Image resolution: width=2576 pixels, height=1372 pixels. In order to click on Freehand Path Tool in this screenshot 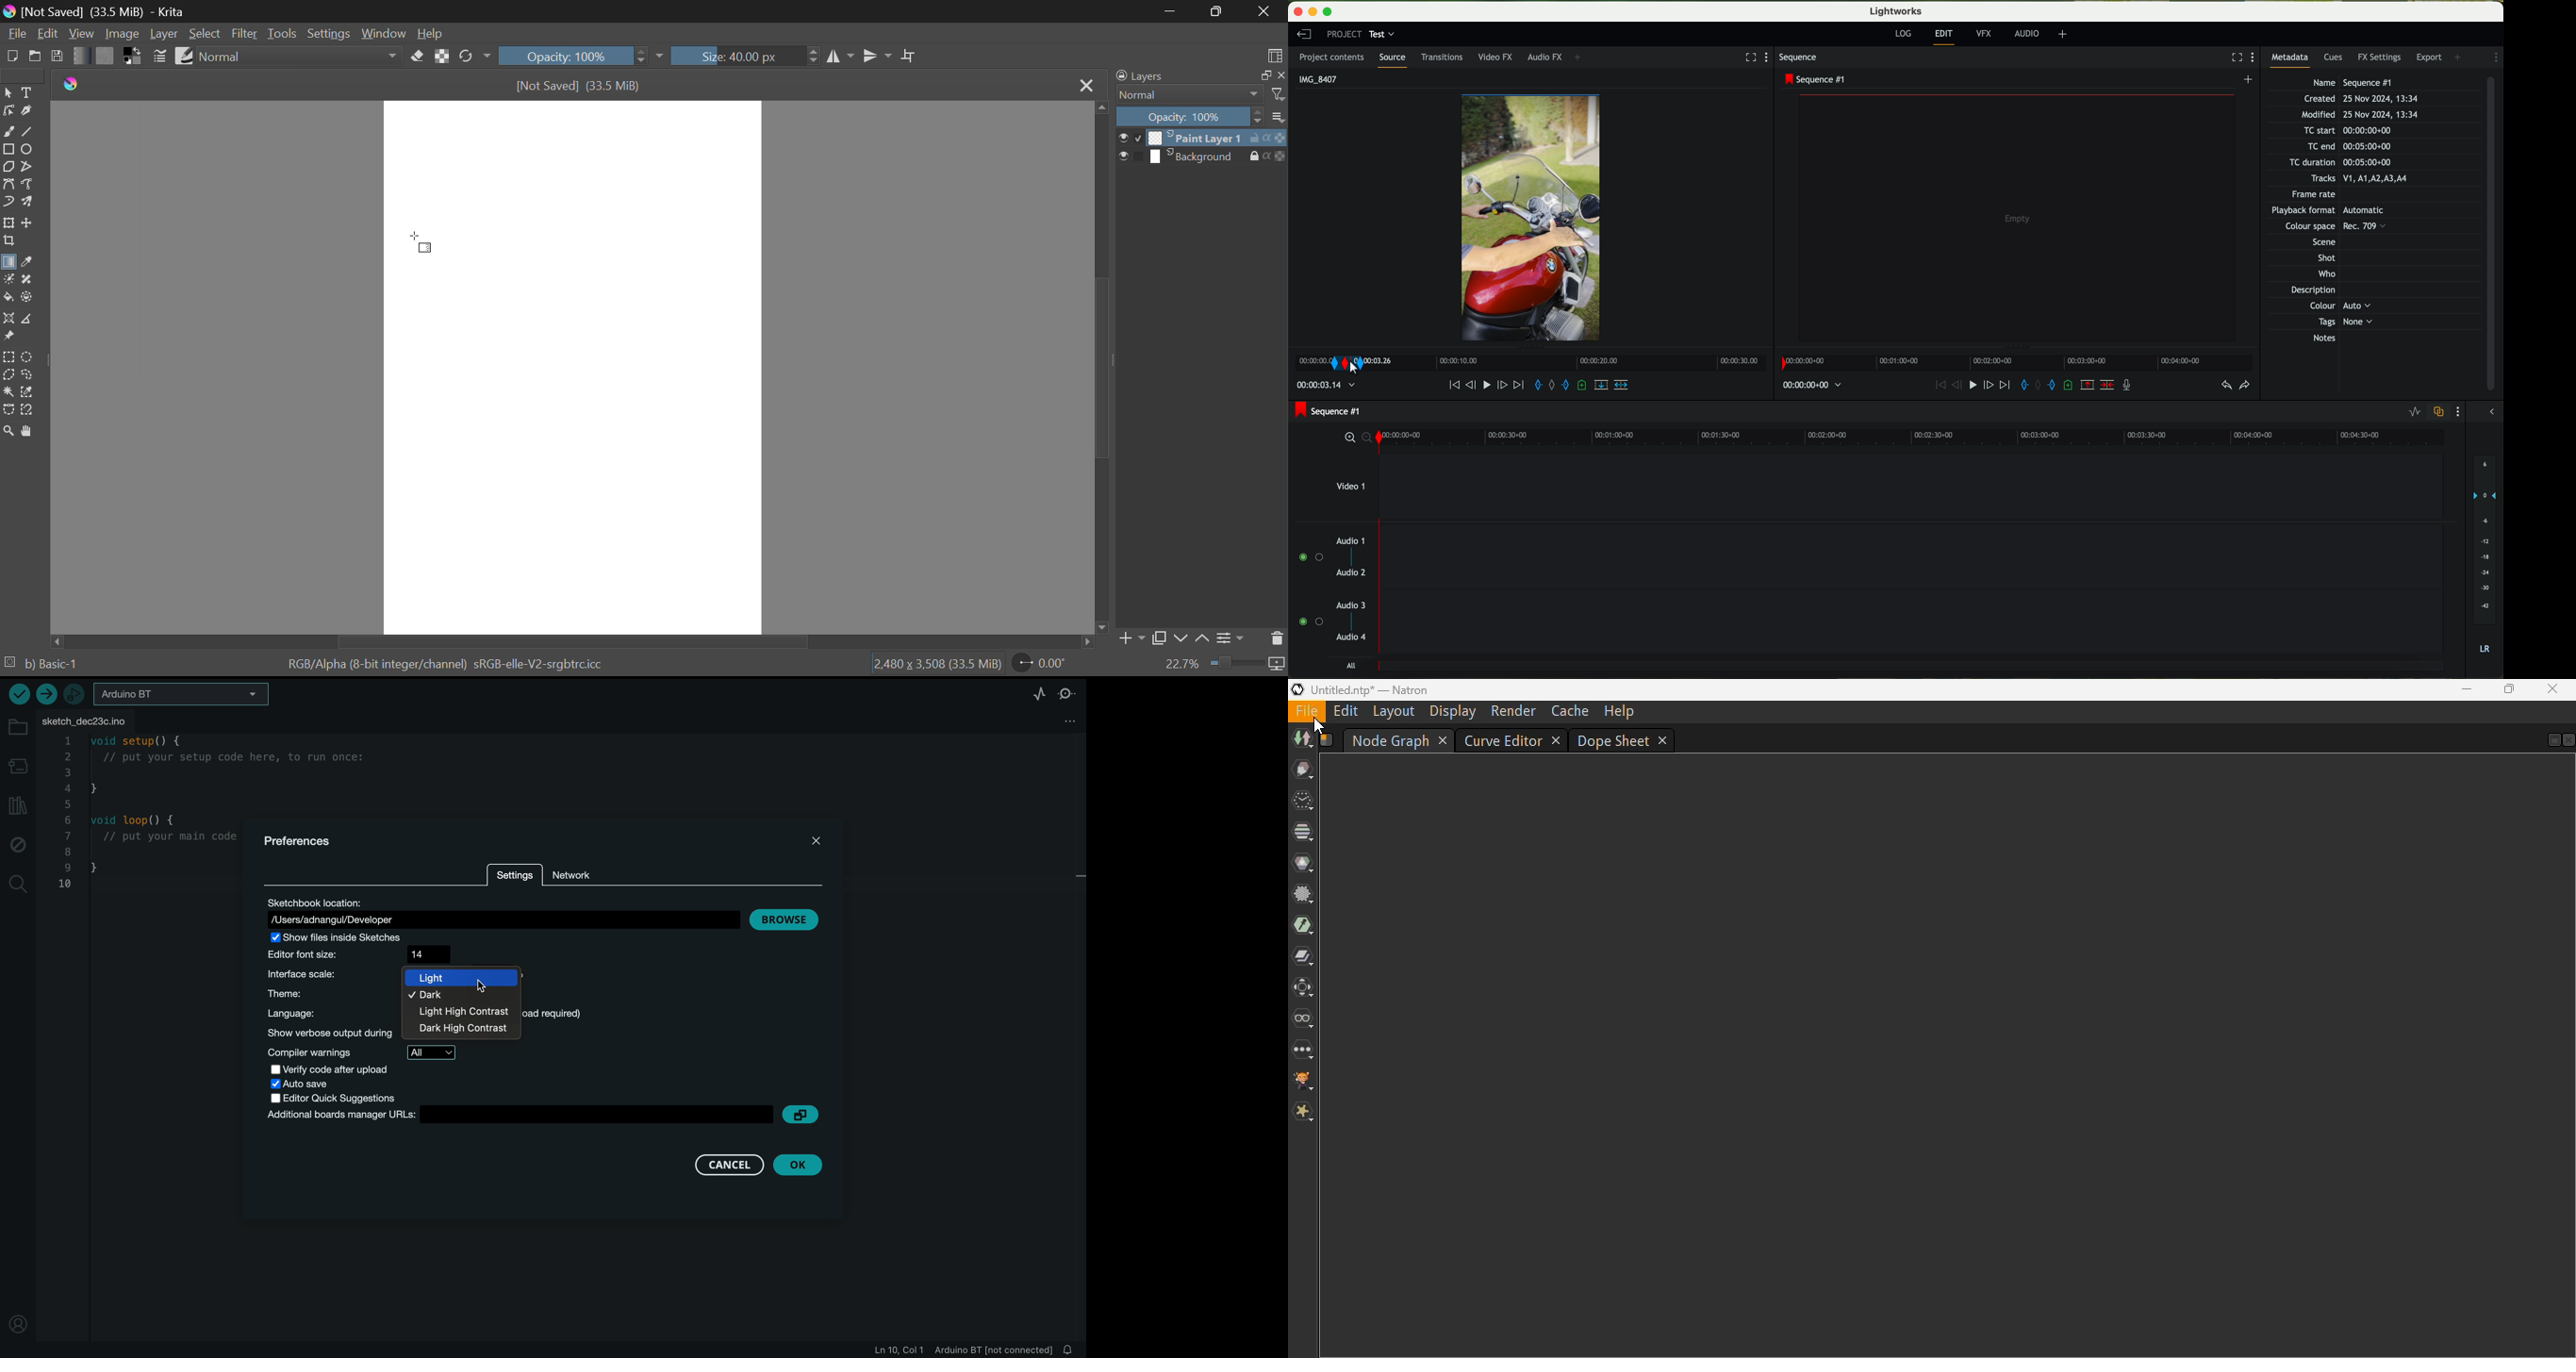, I will do `click(30, 185)`.